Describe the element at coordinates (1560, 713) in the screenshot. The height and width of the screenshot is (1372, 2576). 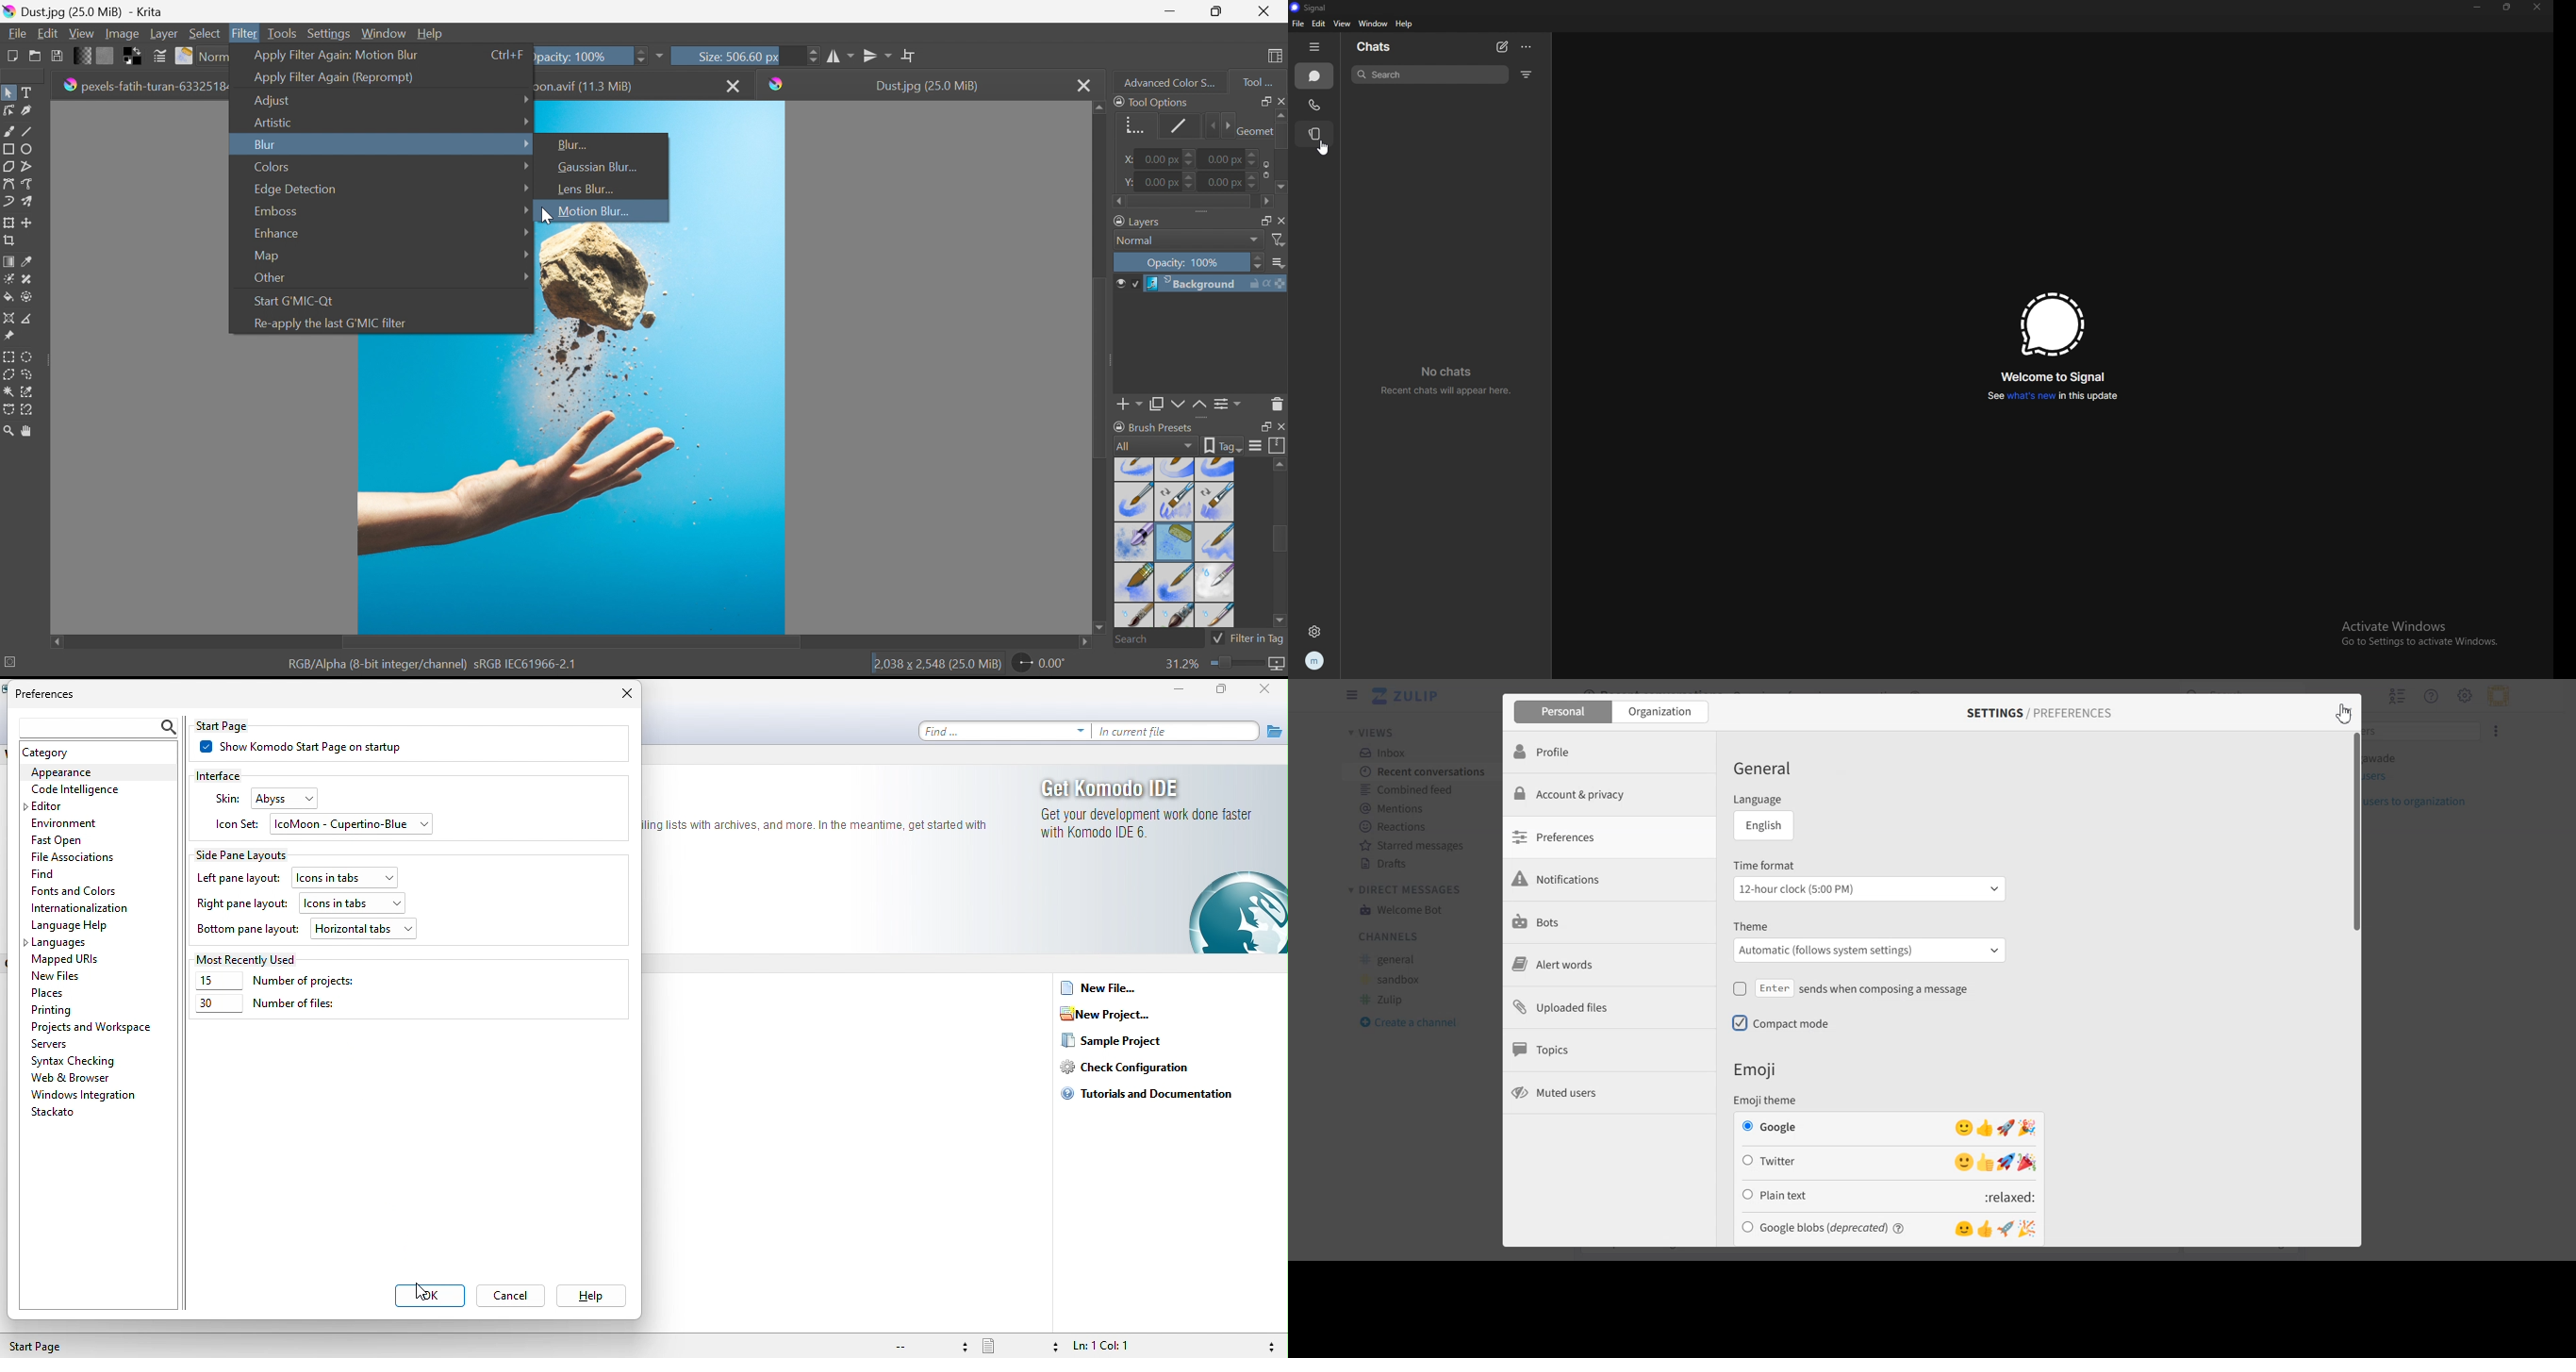
I see `Personal` at that location.